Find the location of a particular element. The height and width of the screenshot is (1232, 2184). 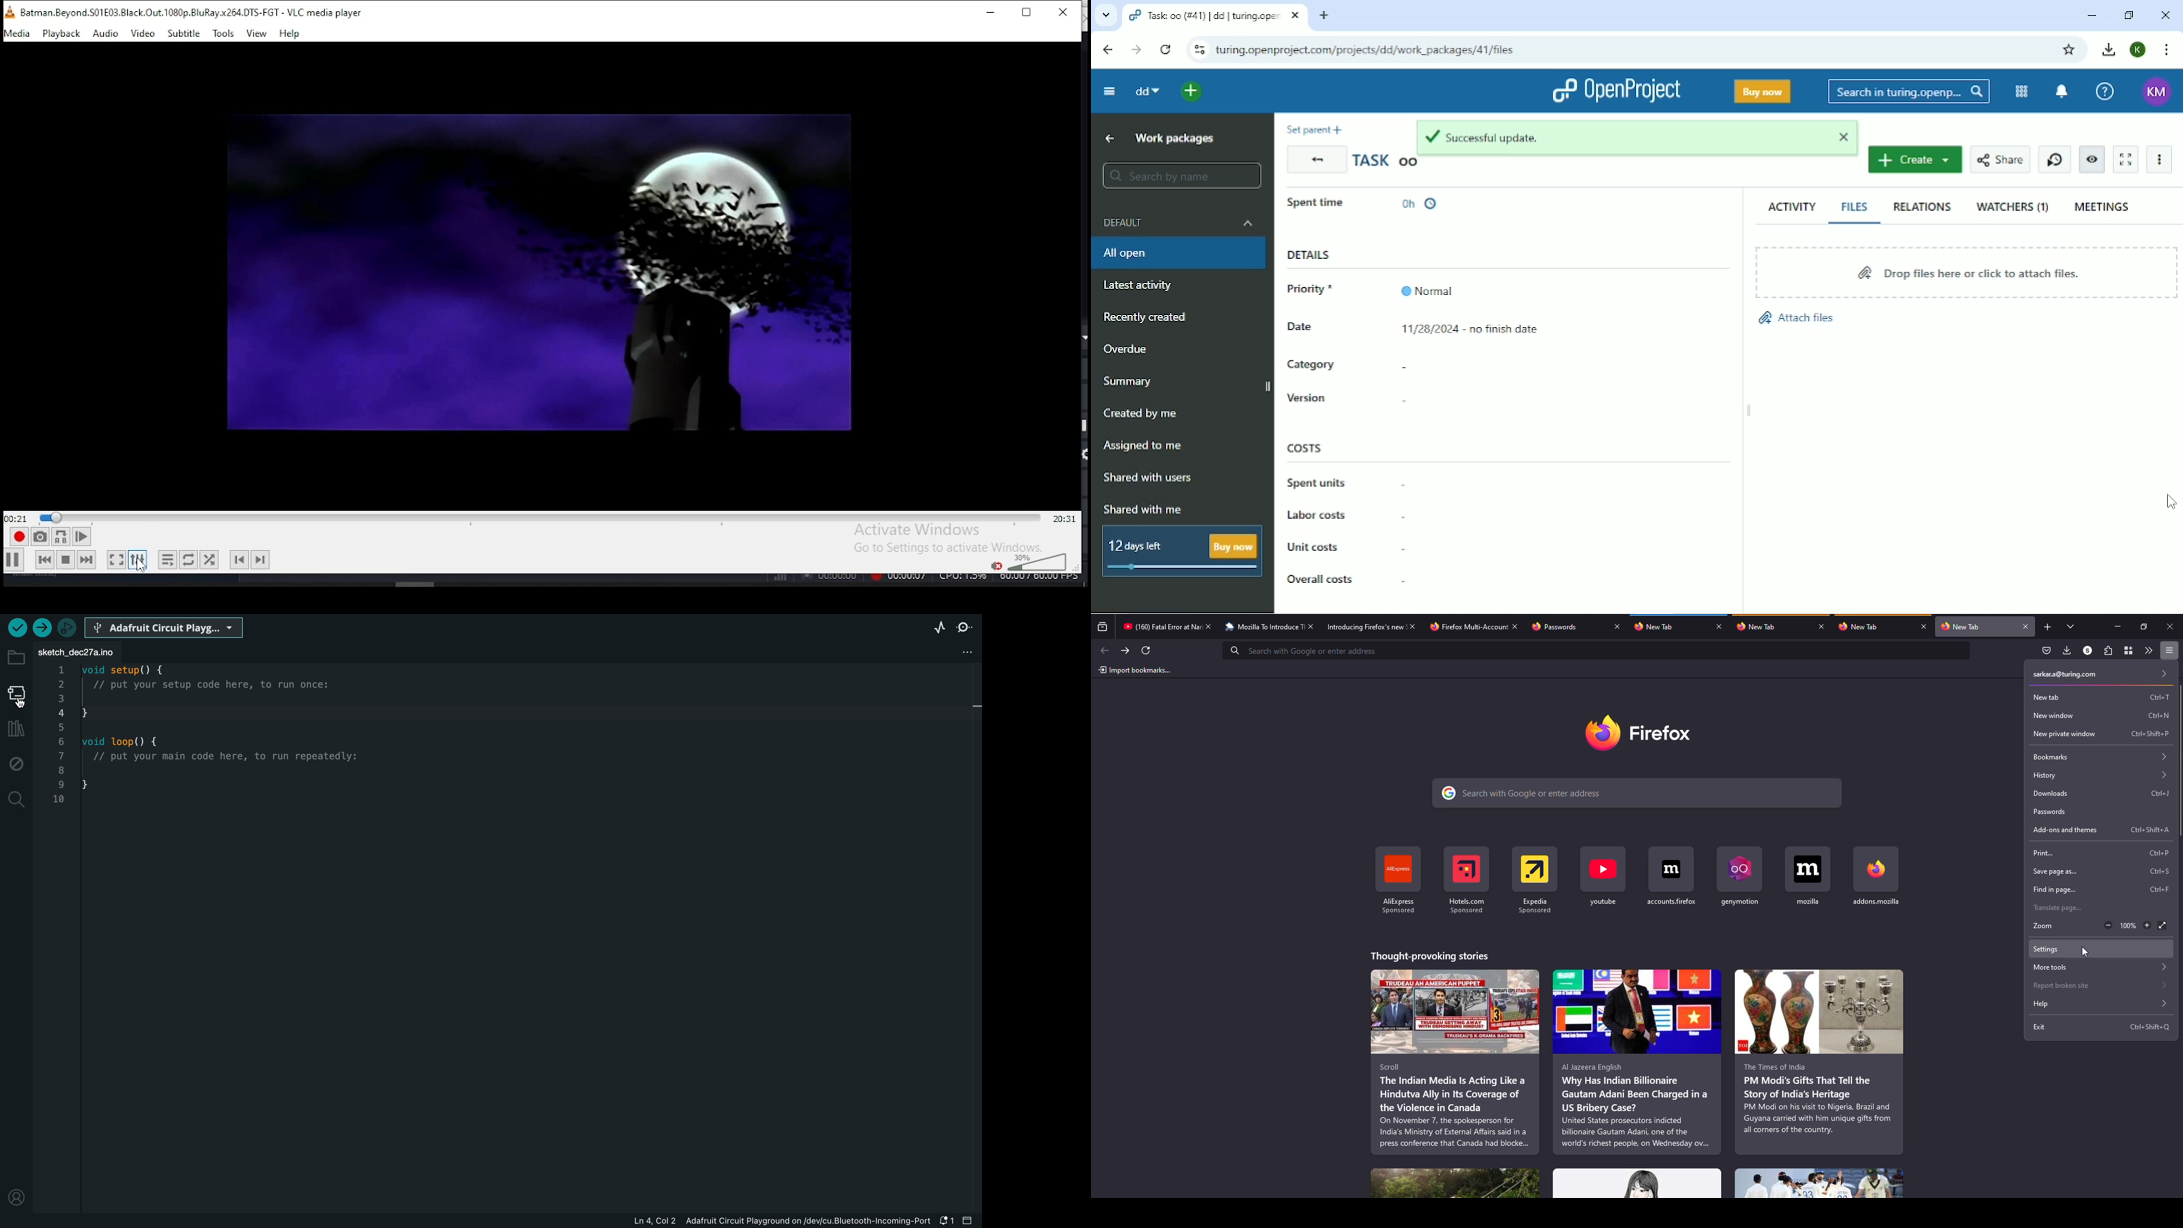

help is located at coordinates (289, 33).